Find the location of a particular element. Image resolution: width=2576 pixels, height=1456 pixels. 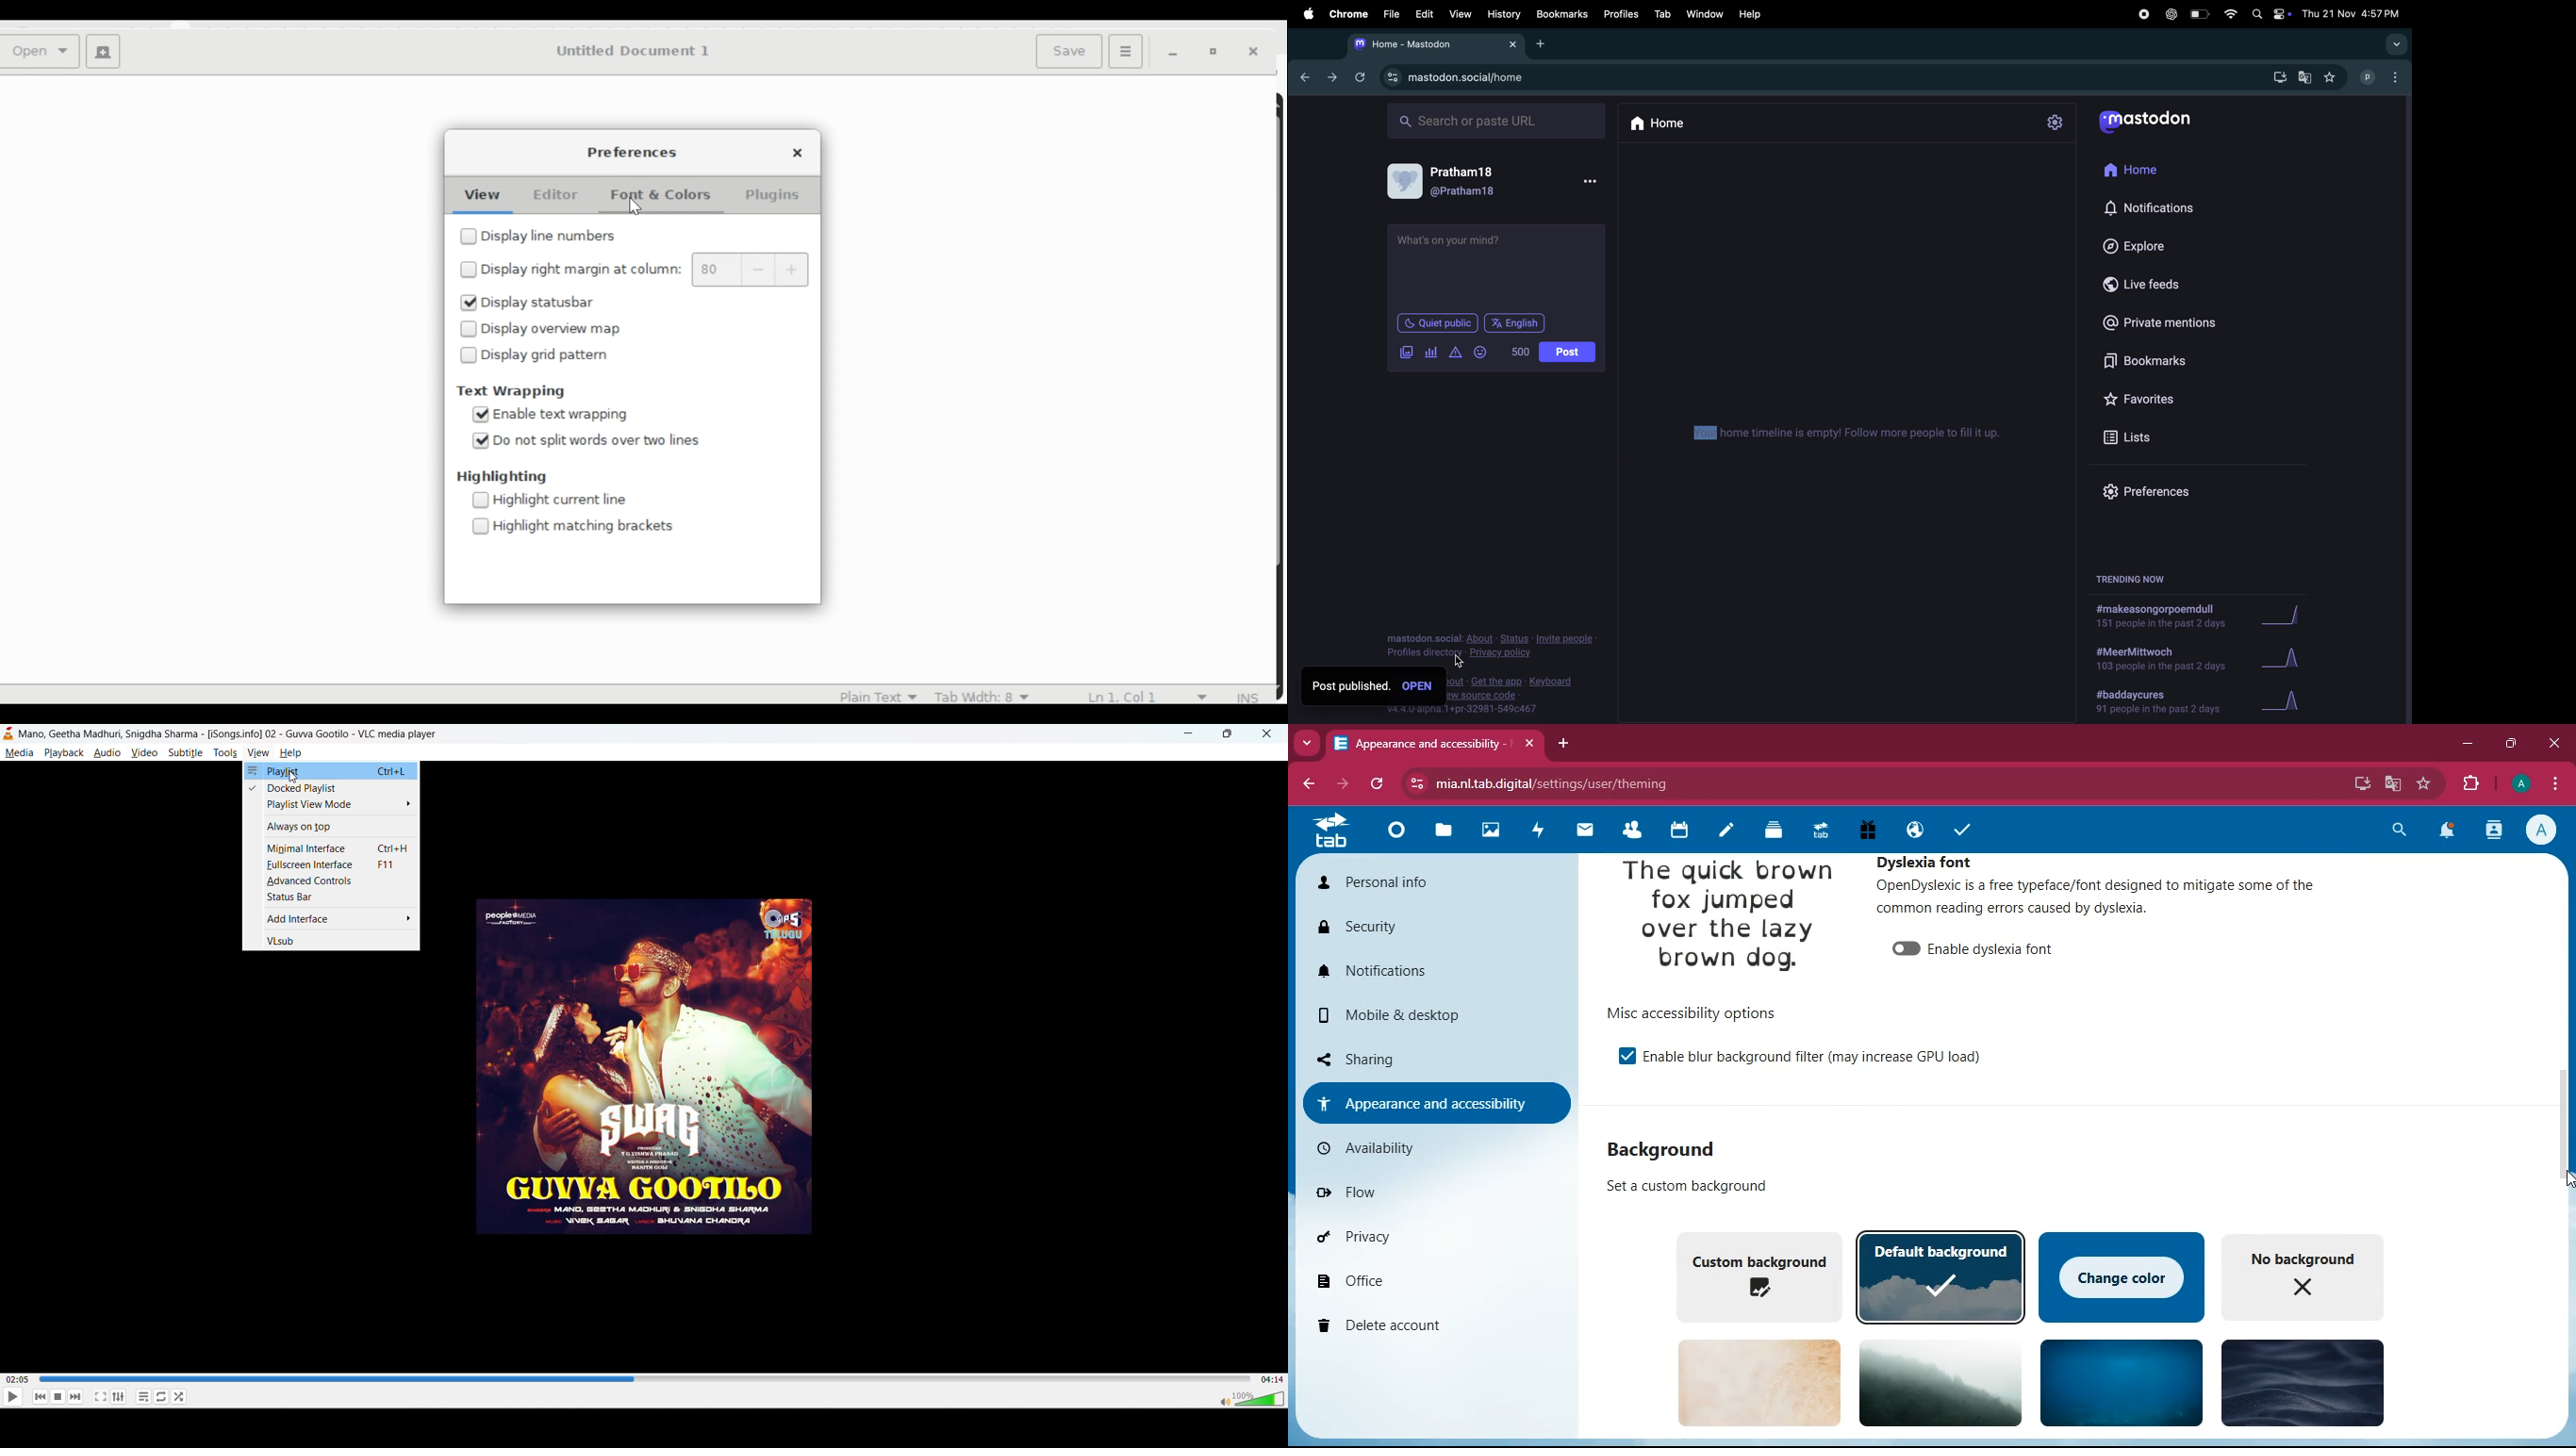

mastodon site url is located at coordinates (1483, 79).